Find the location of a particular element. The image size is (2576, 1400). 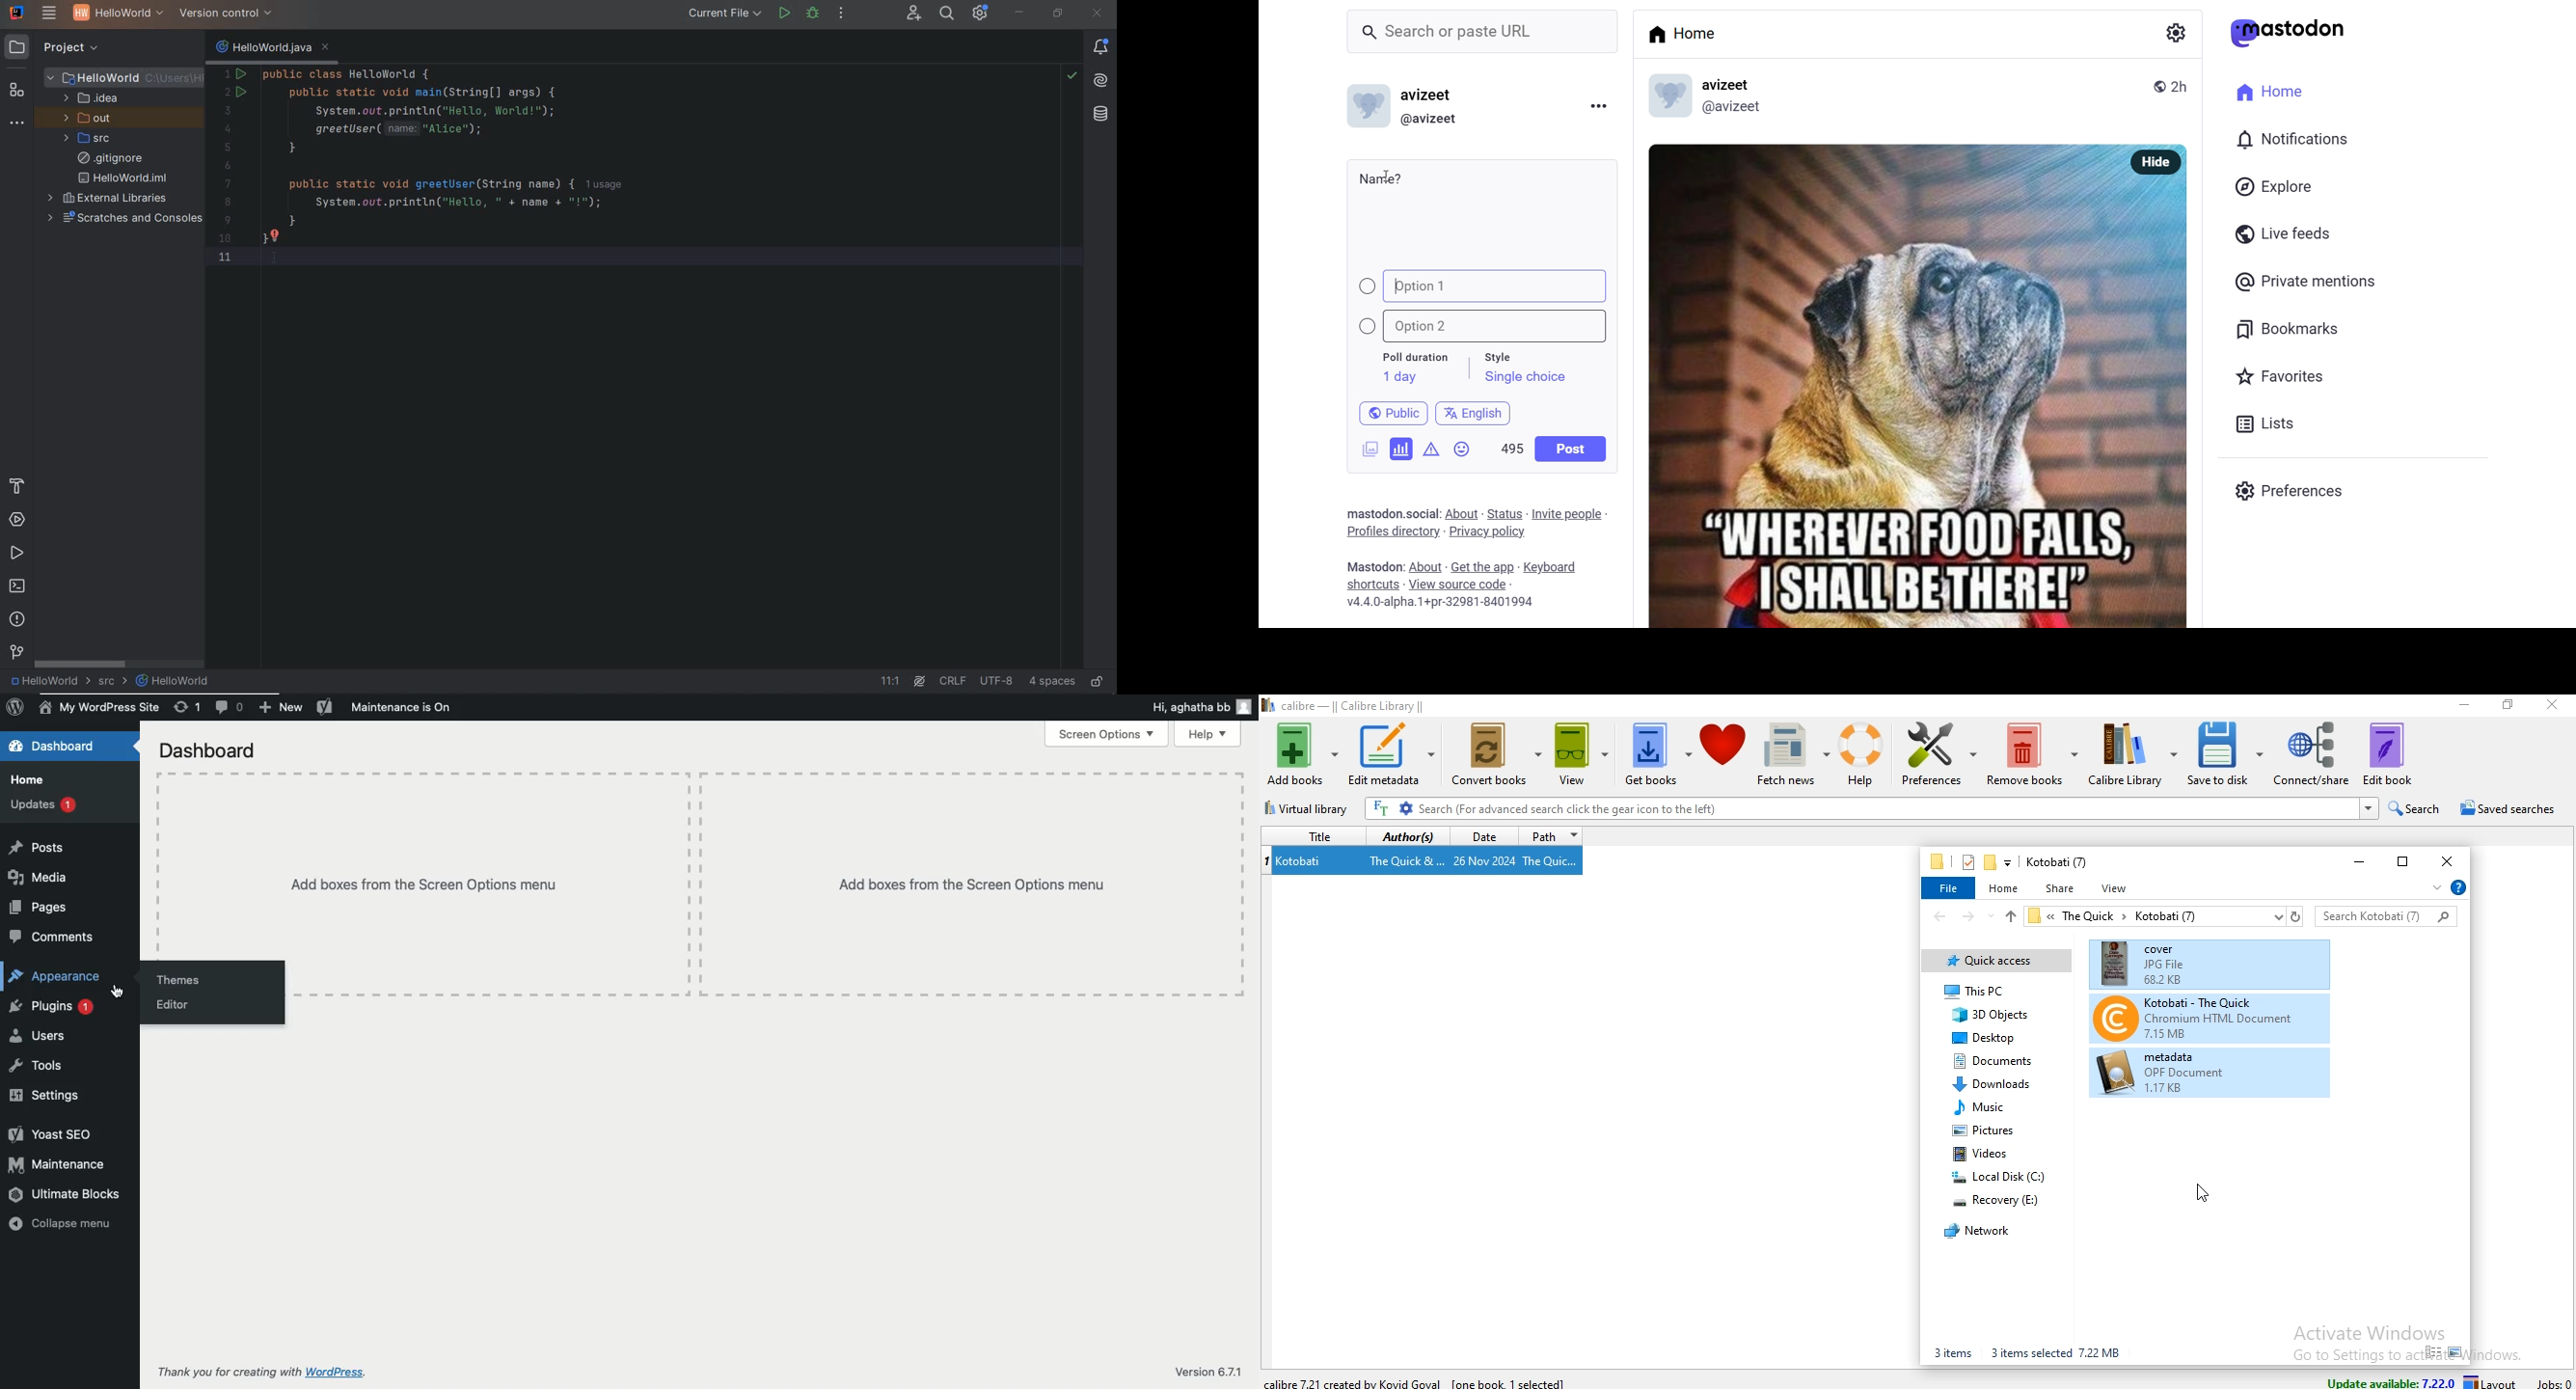

mastodon is located at coordinates (1370, 512).